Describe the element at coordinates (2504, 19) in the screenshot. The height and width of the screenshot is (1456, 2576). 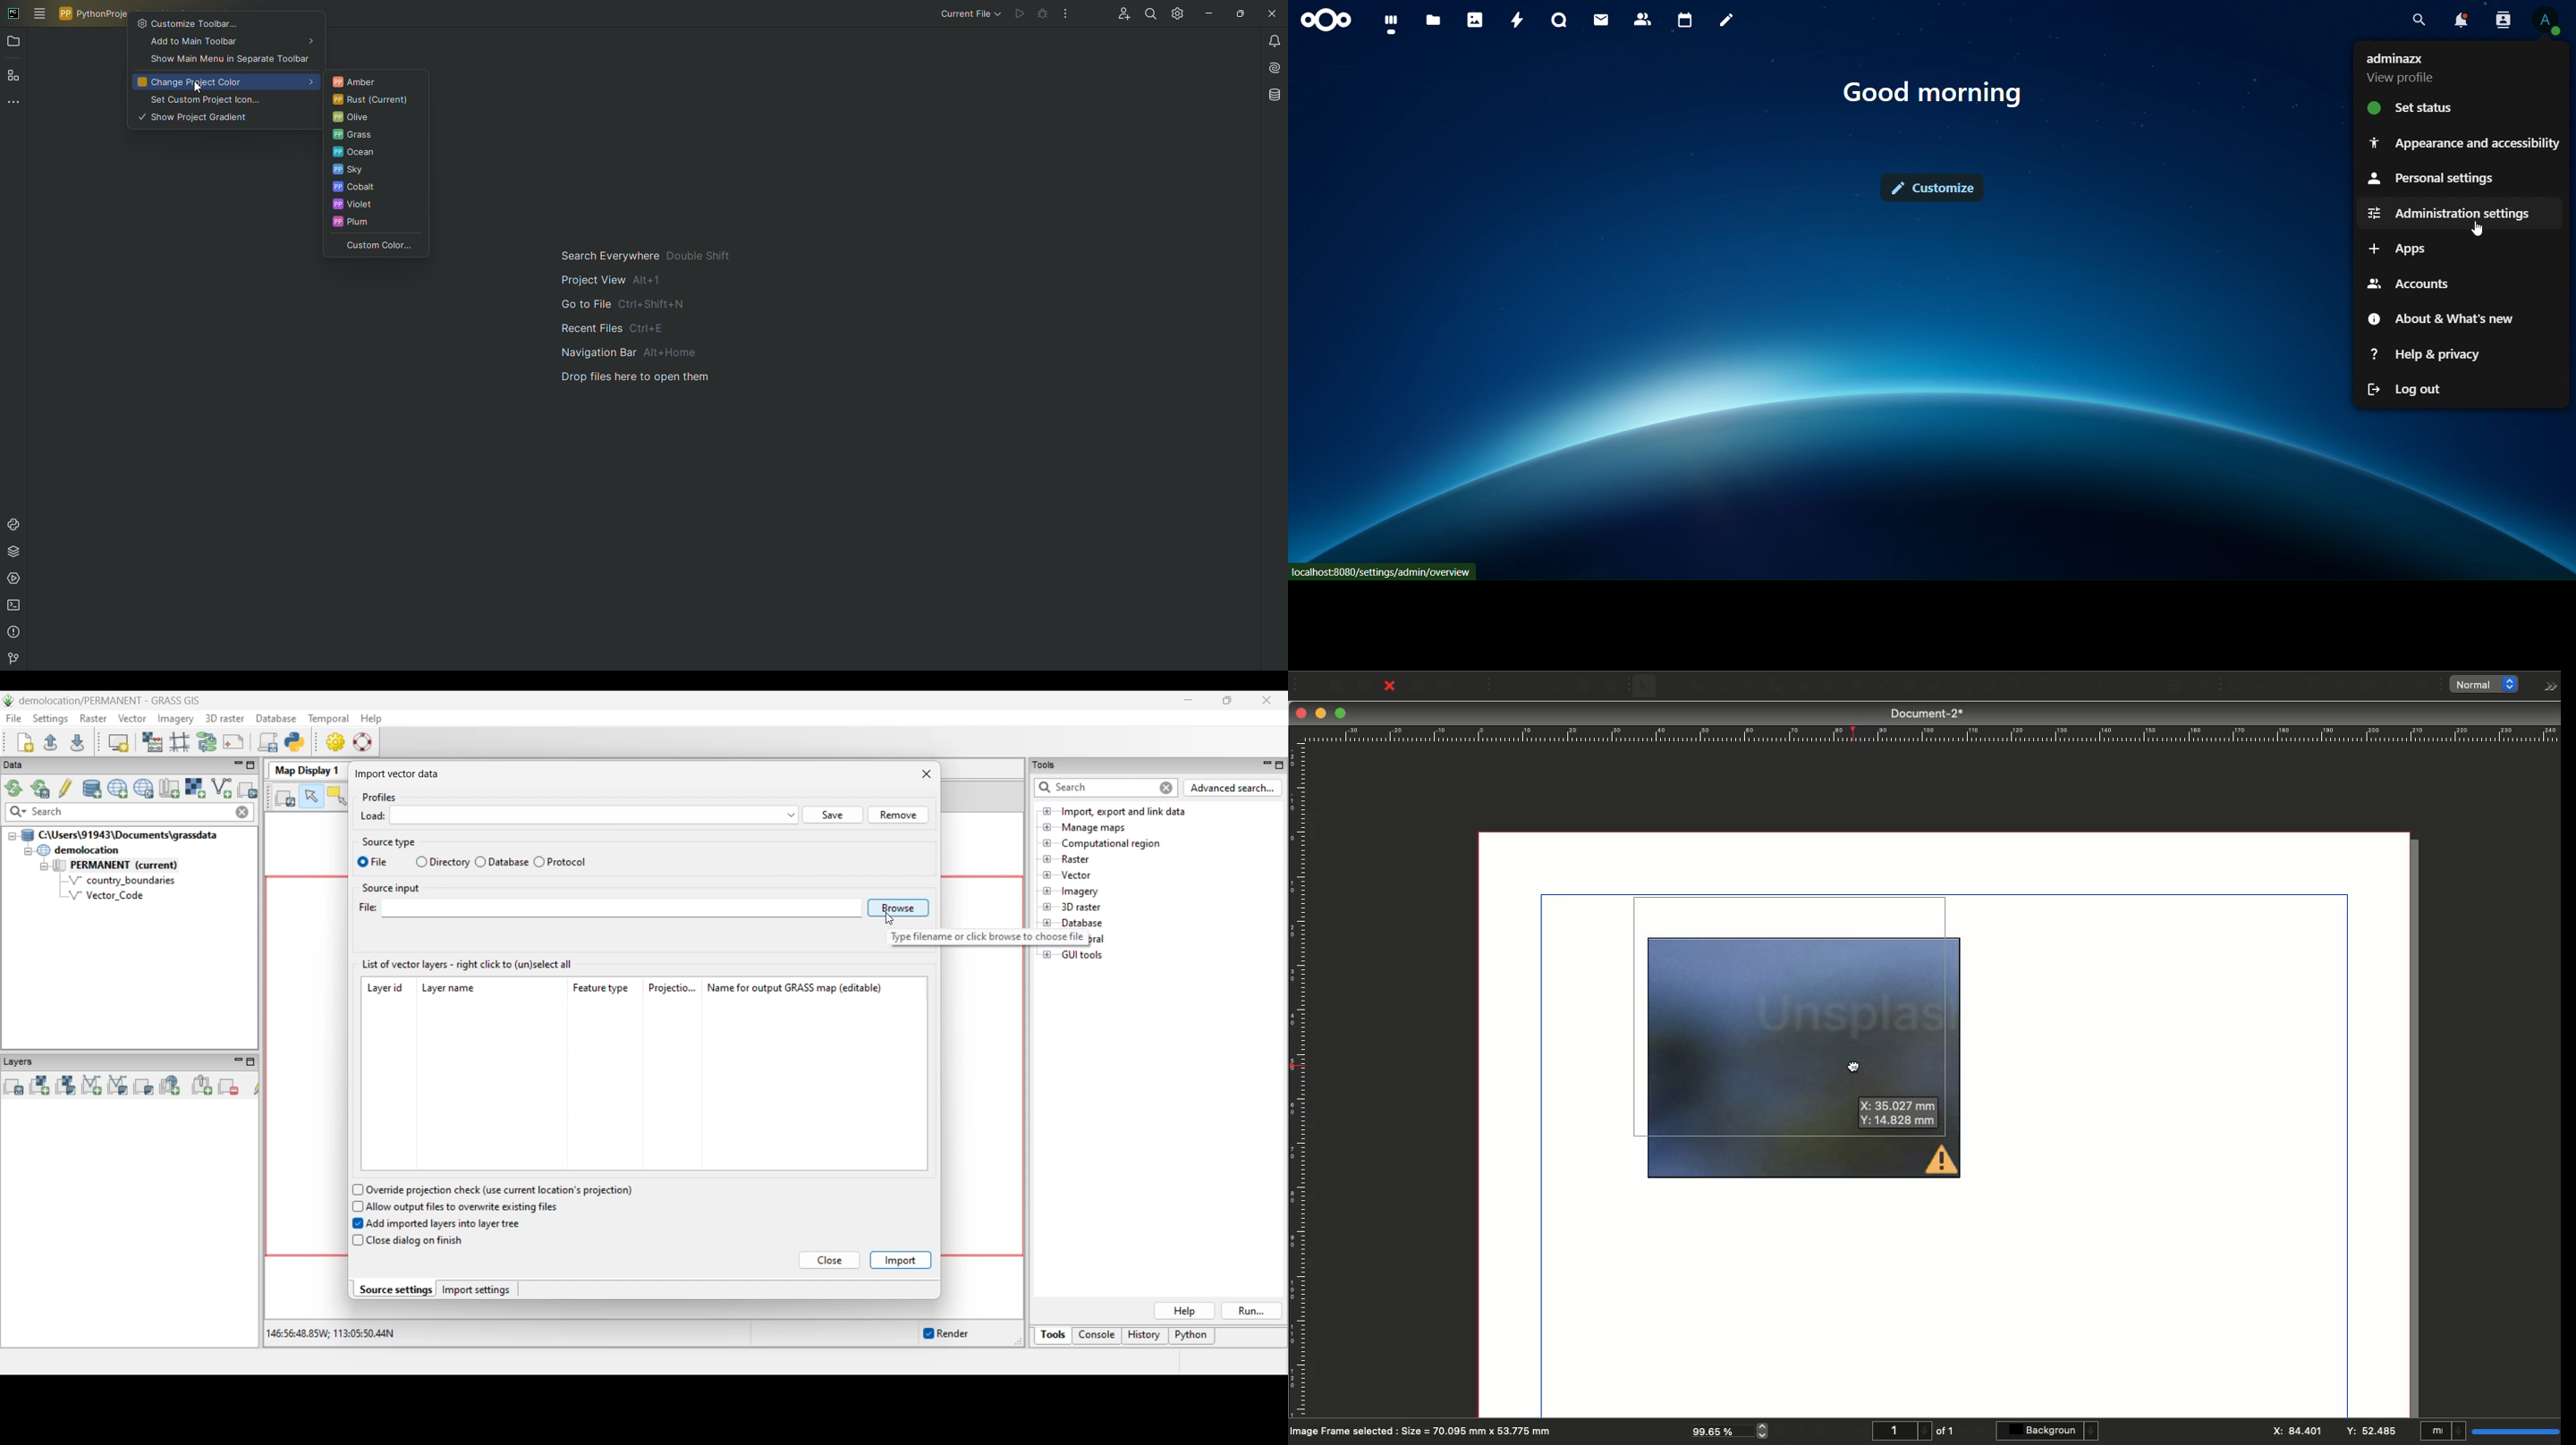
I see `search contacts` at that location.